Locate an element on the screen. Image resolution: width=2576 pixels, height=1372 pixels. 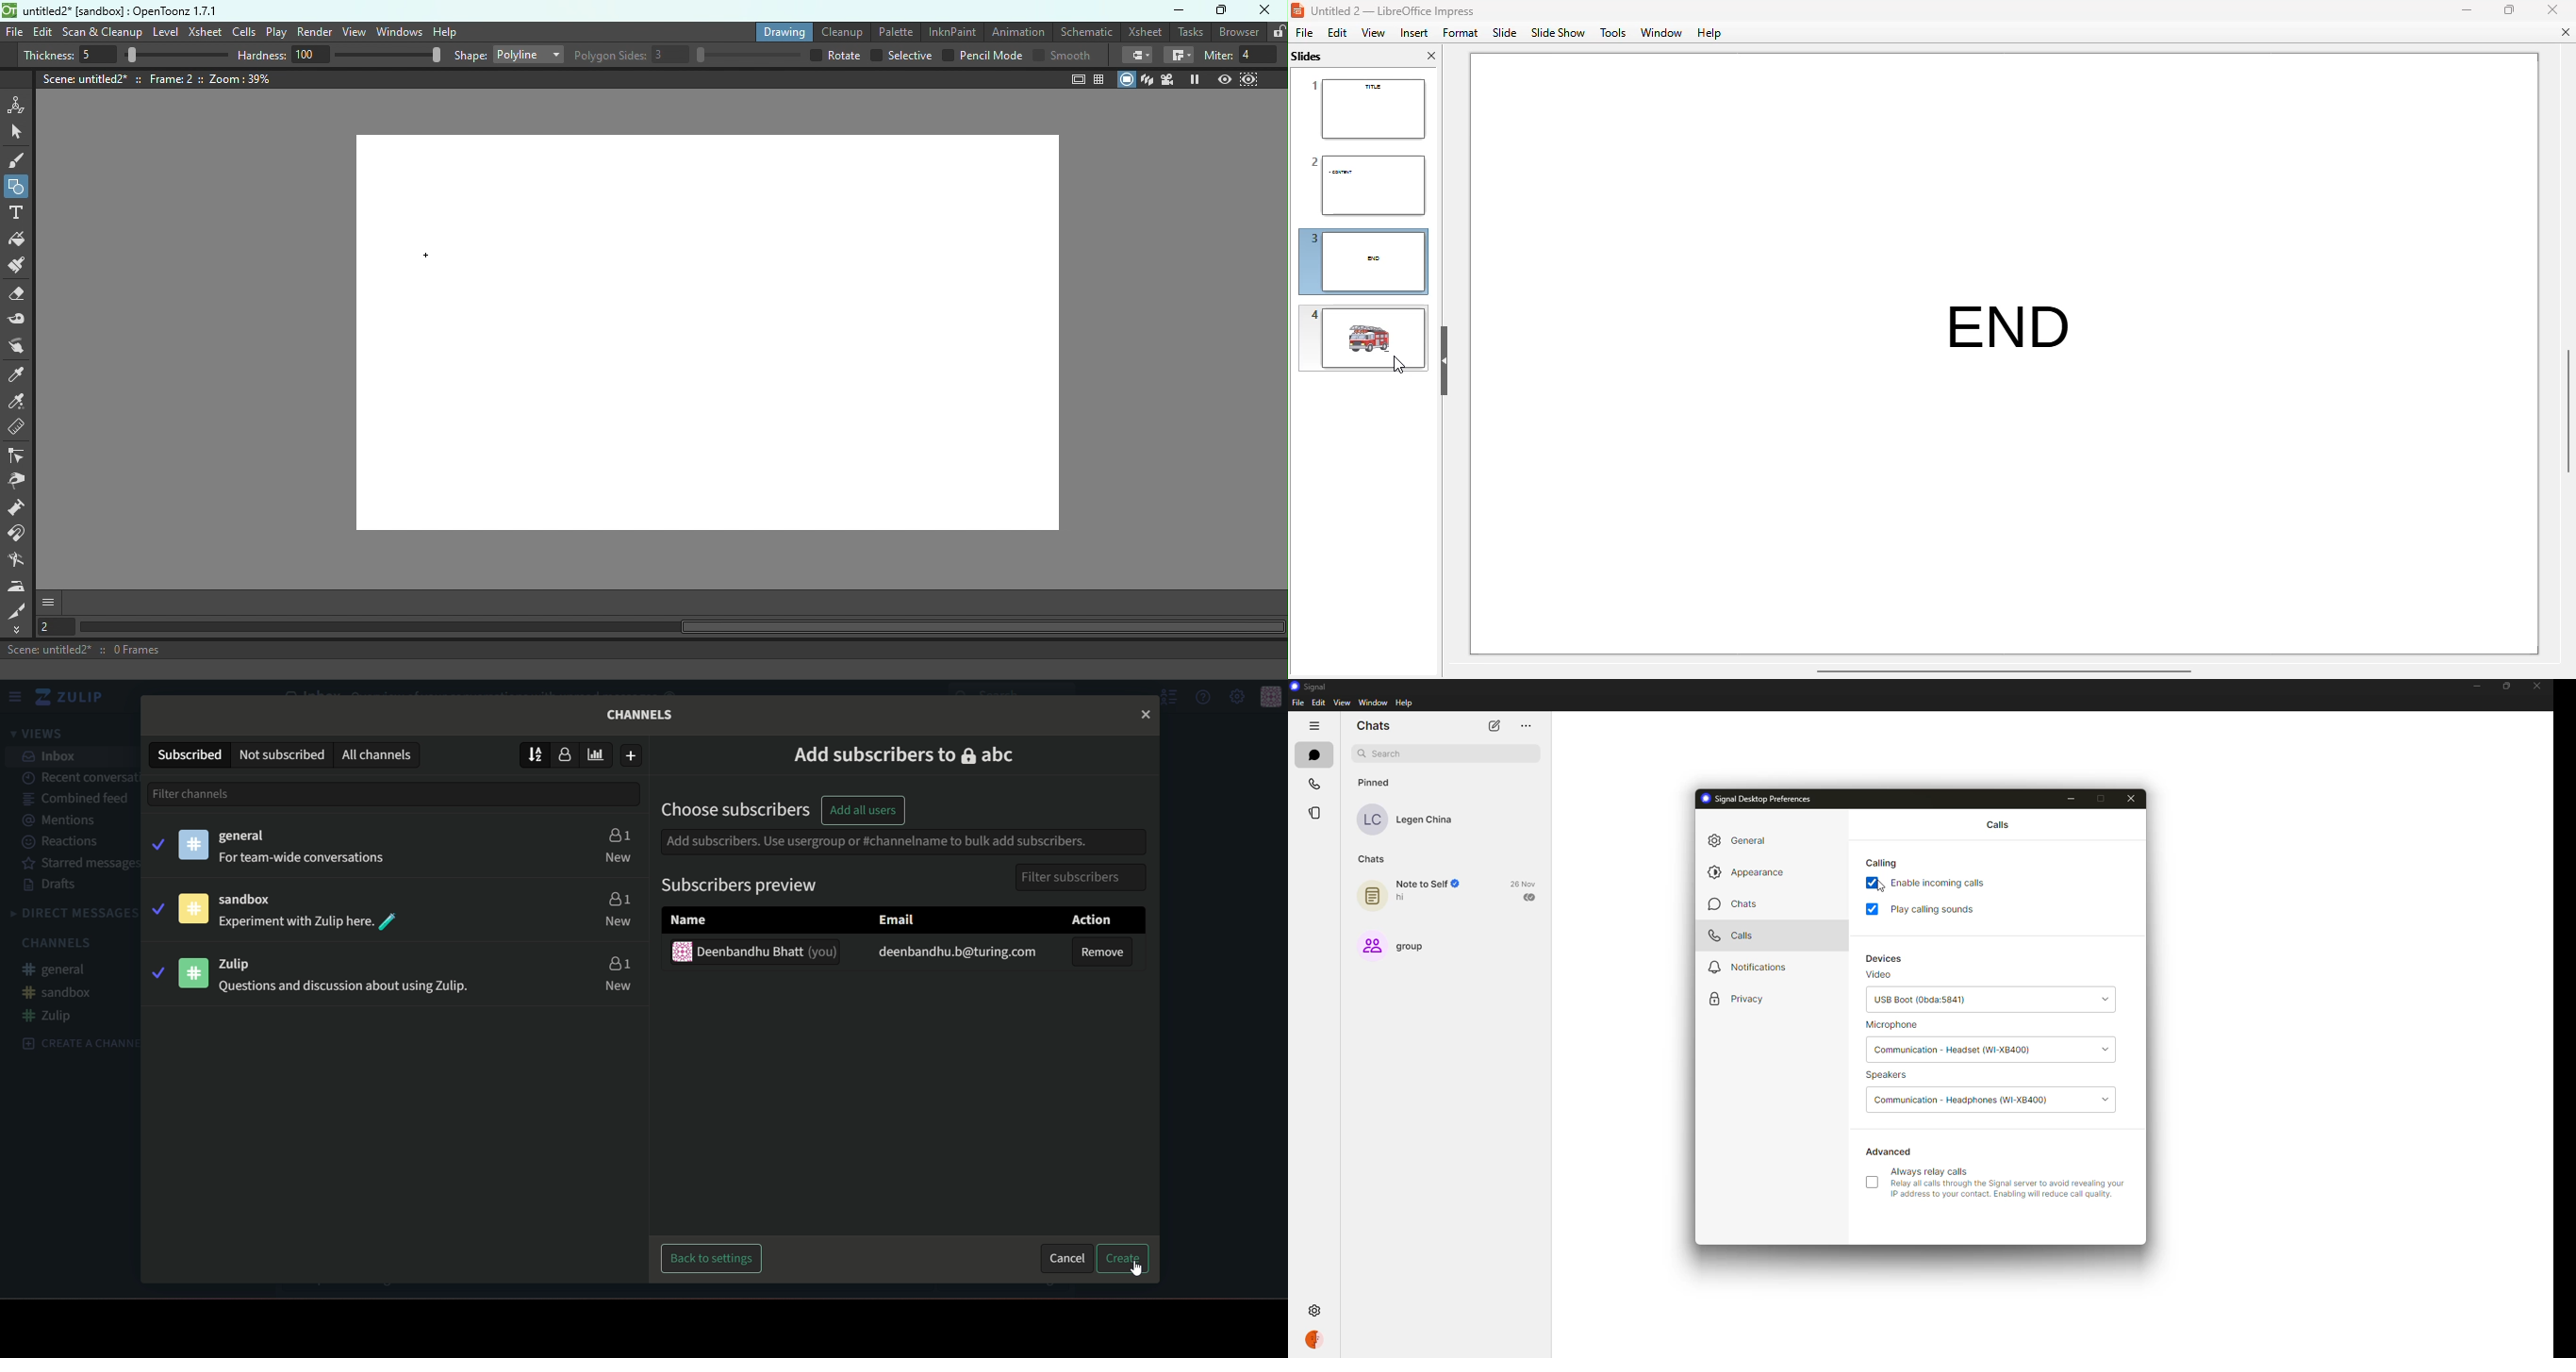
add all users is located at coordinates (862, 810).